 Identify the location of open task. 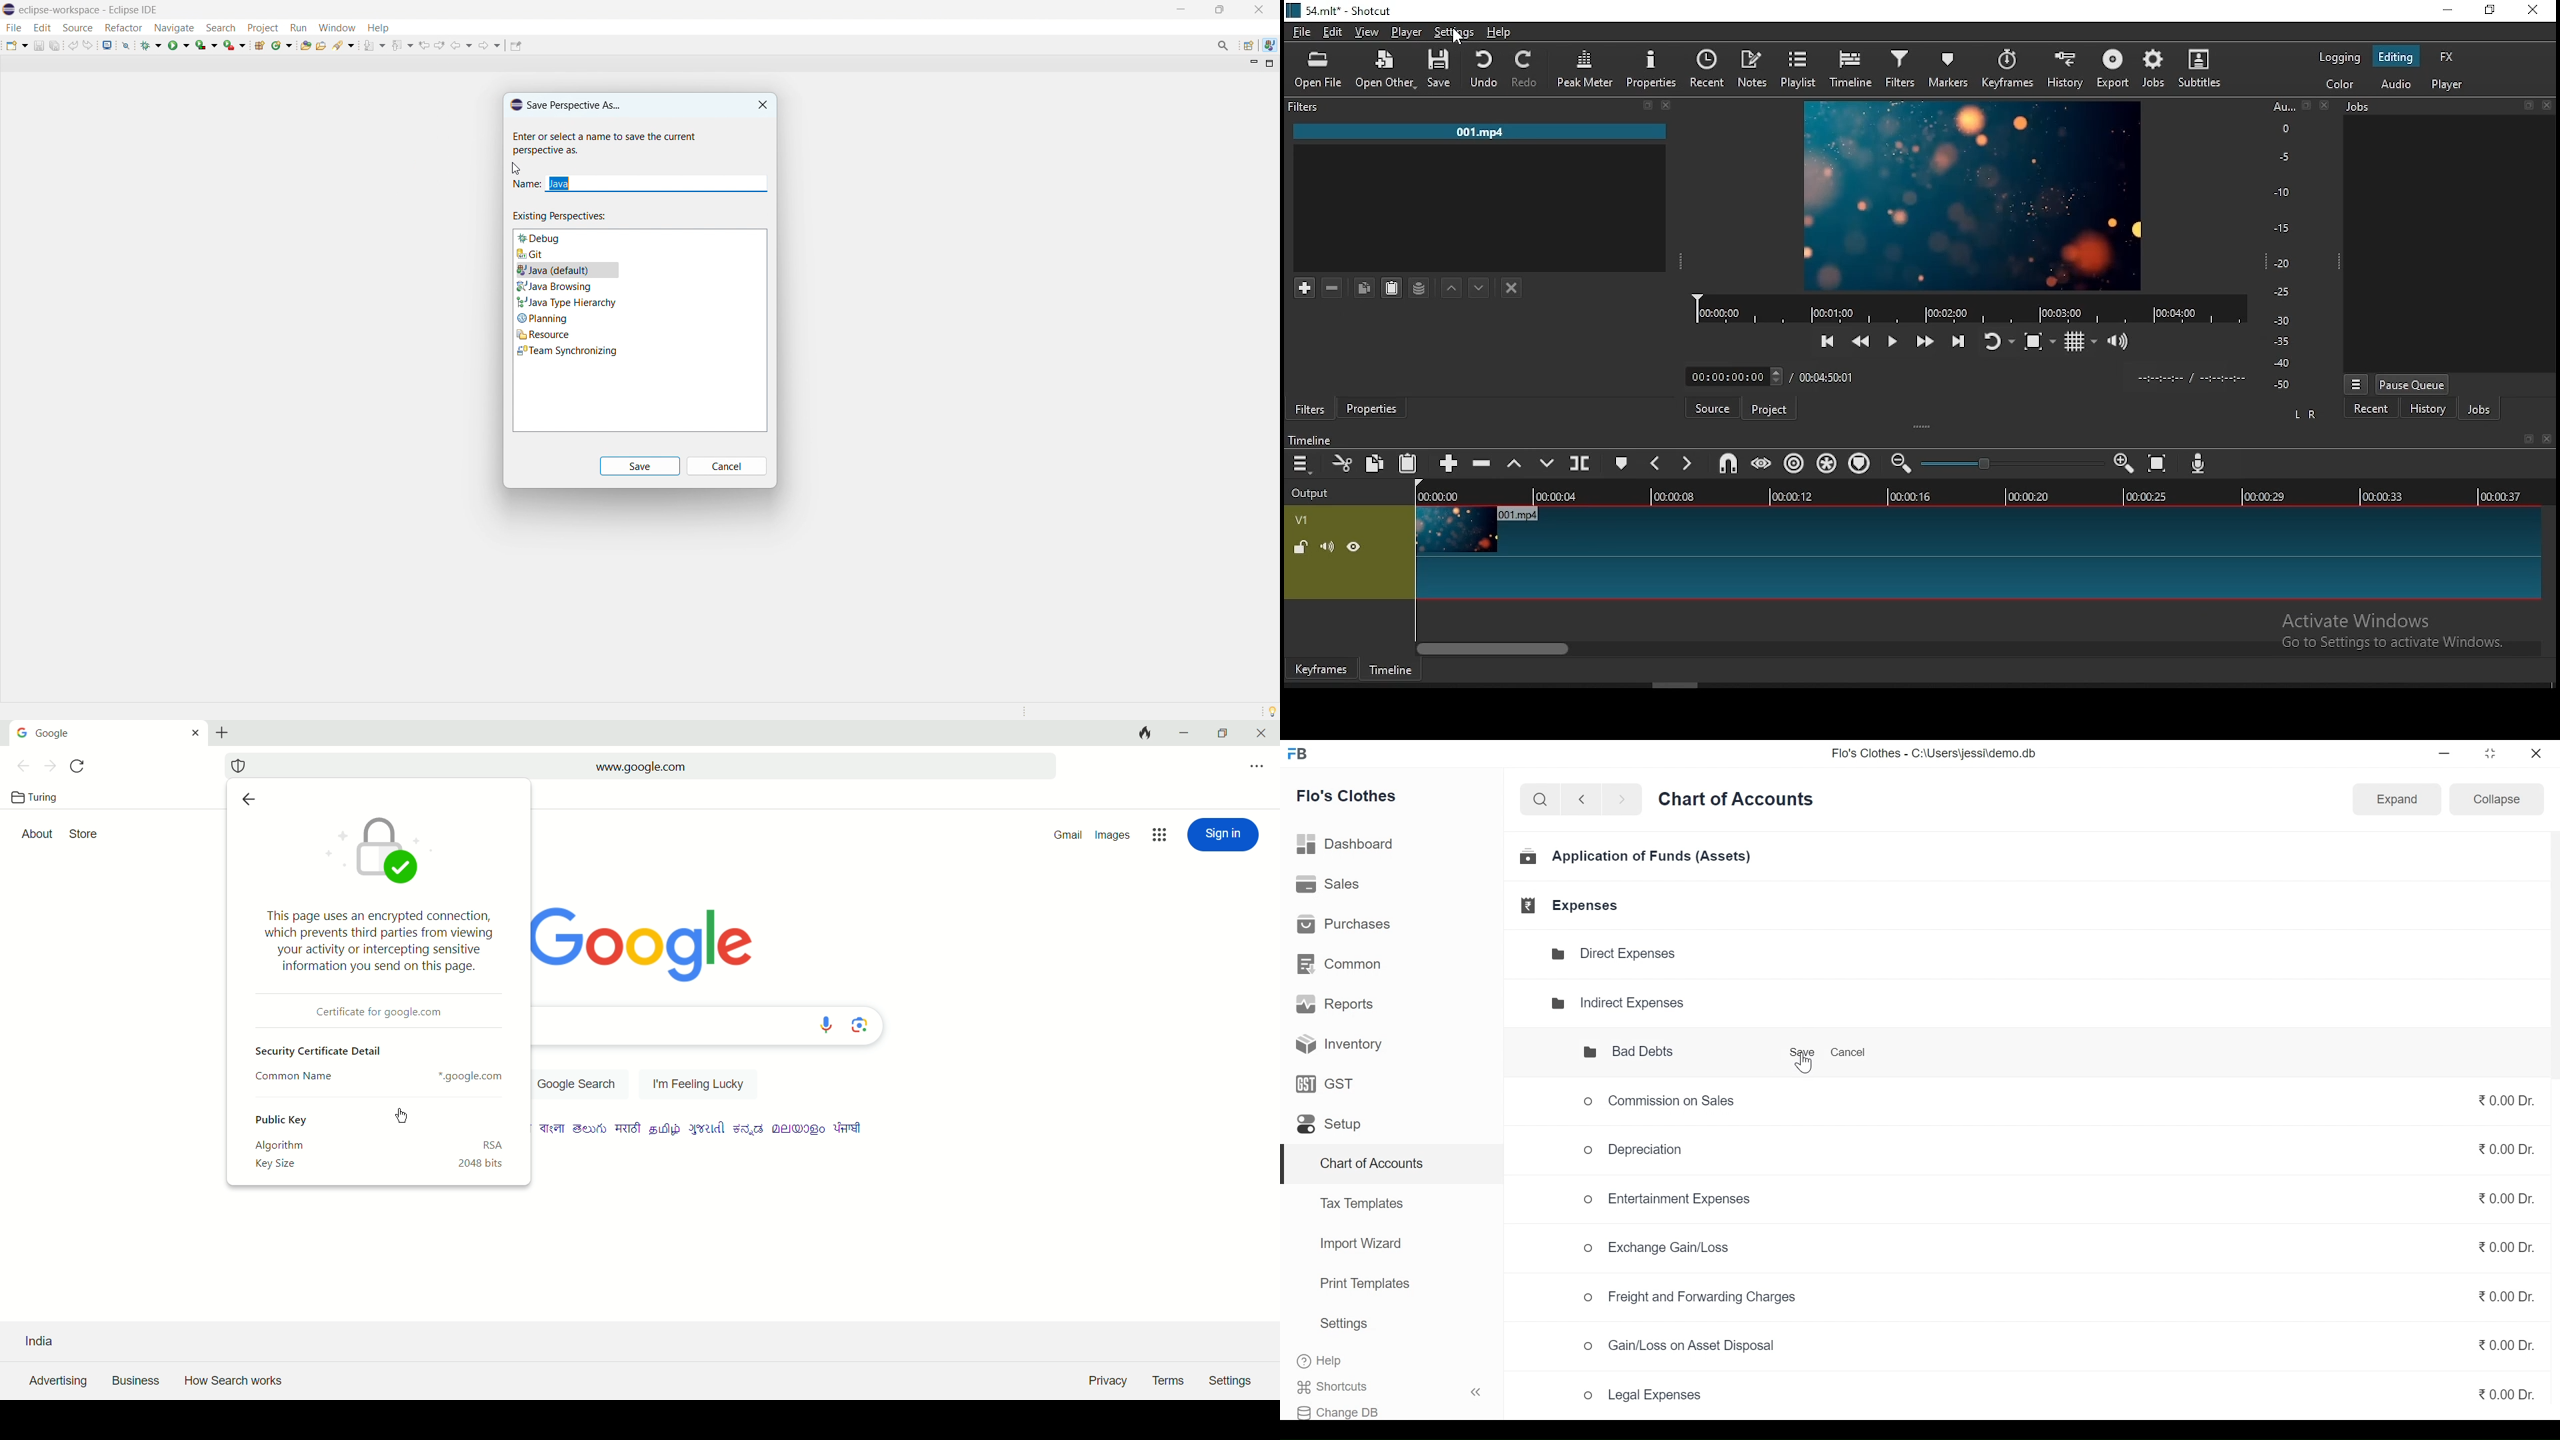
(322, 45).